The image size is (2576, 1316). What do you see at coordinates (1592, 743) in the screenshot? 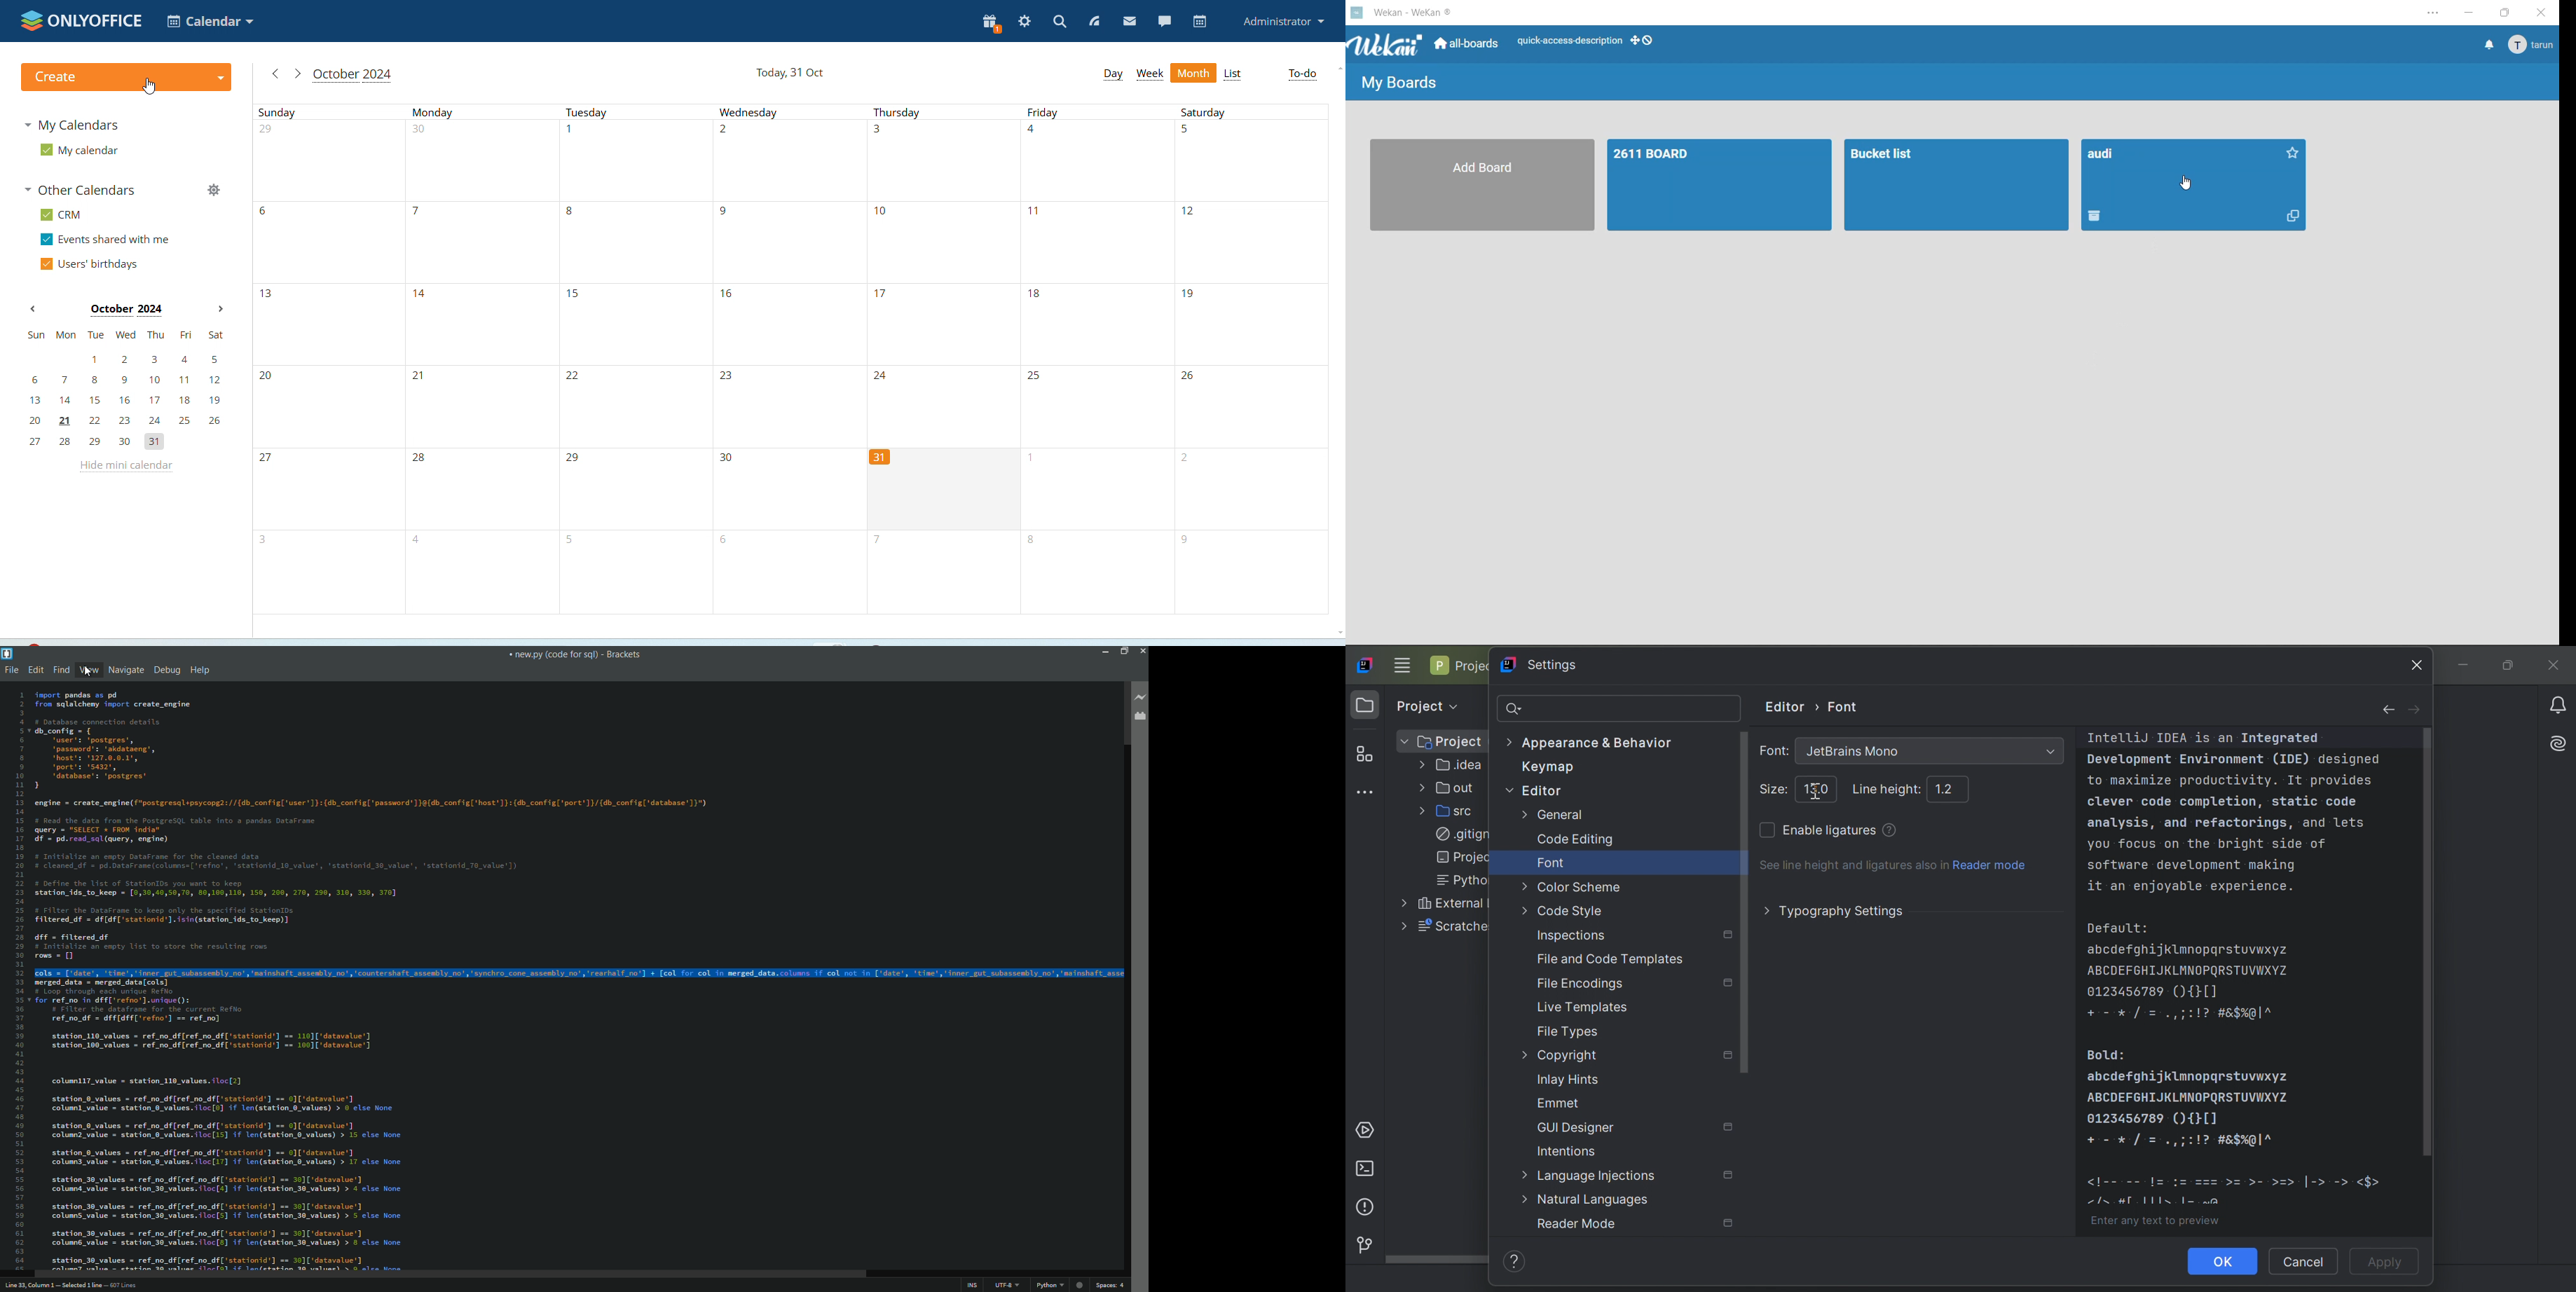
I see `Appearance & Behavior` at bounding box center [1592, 743].